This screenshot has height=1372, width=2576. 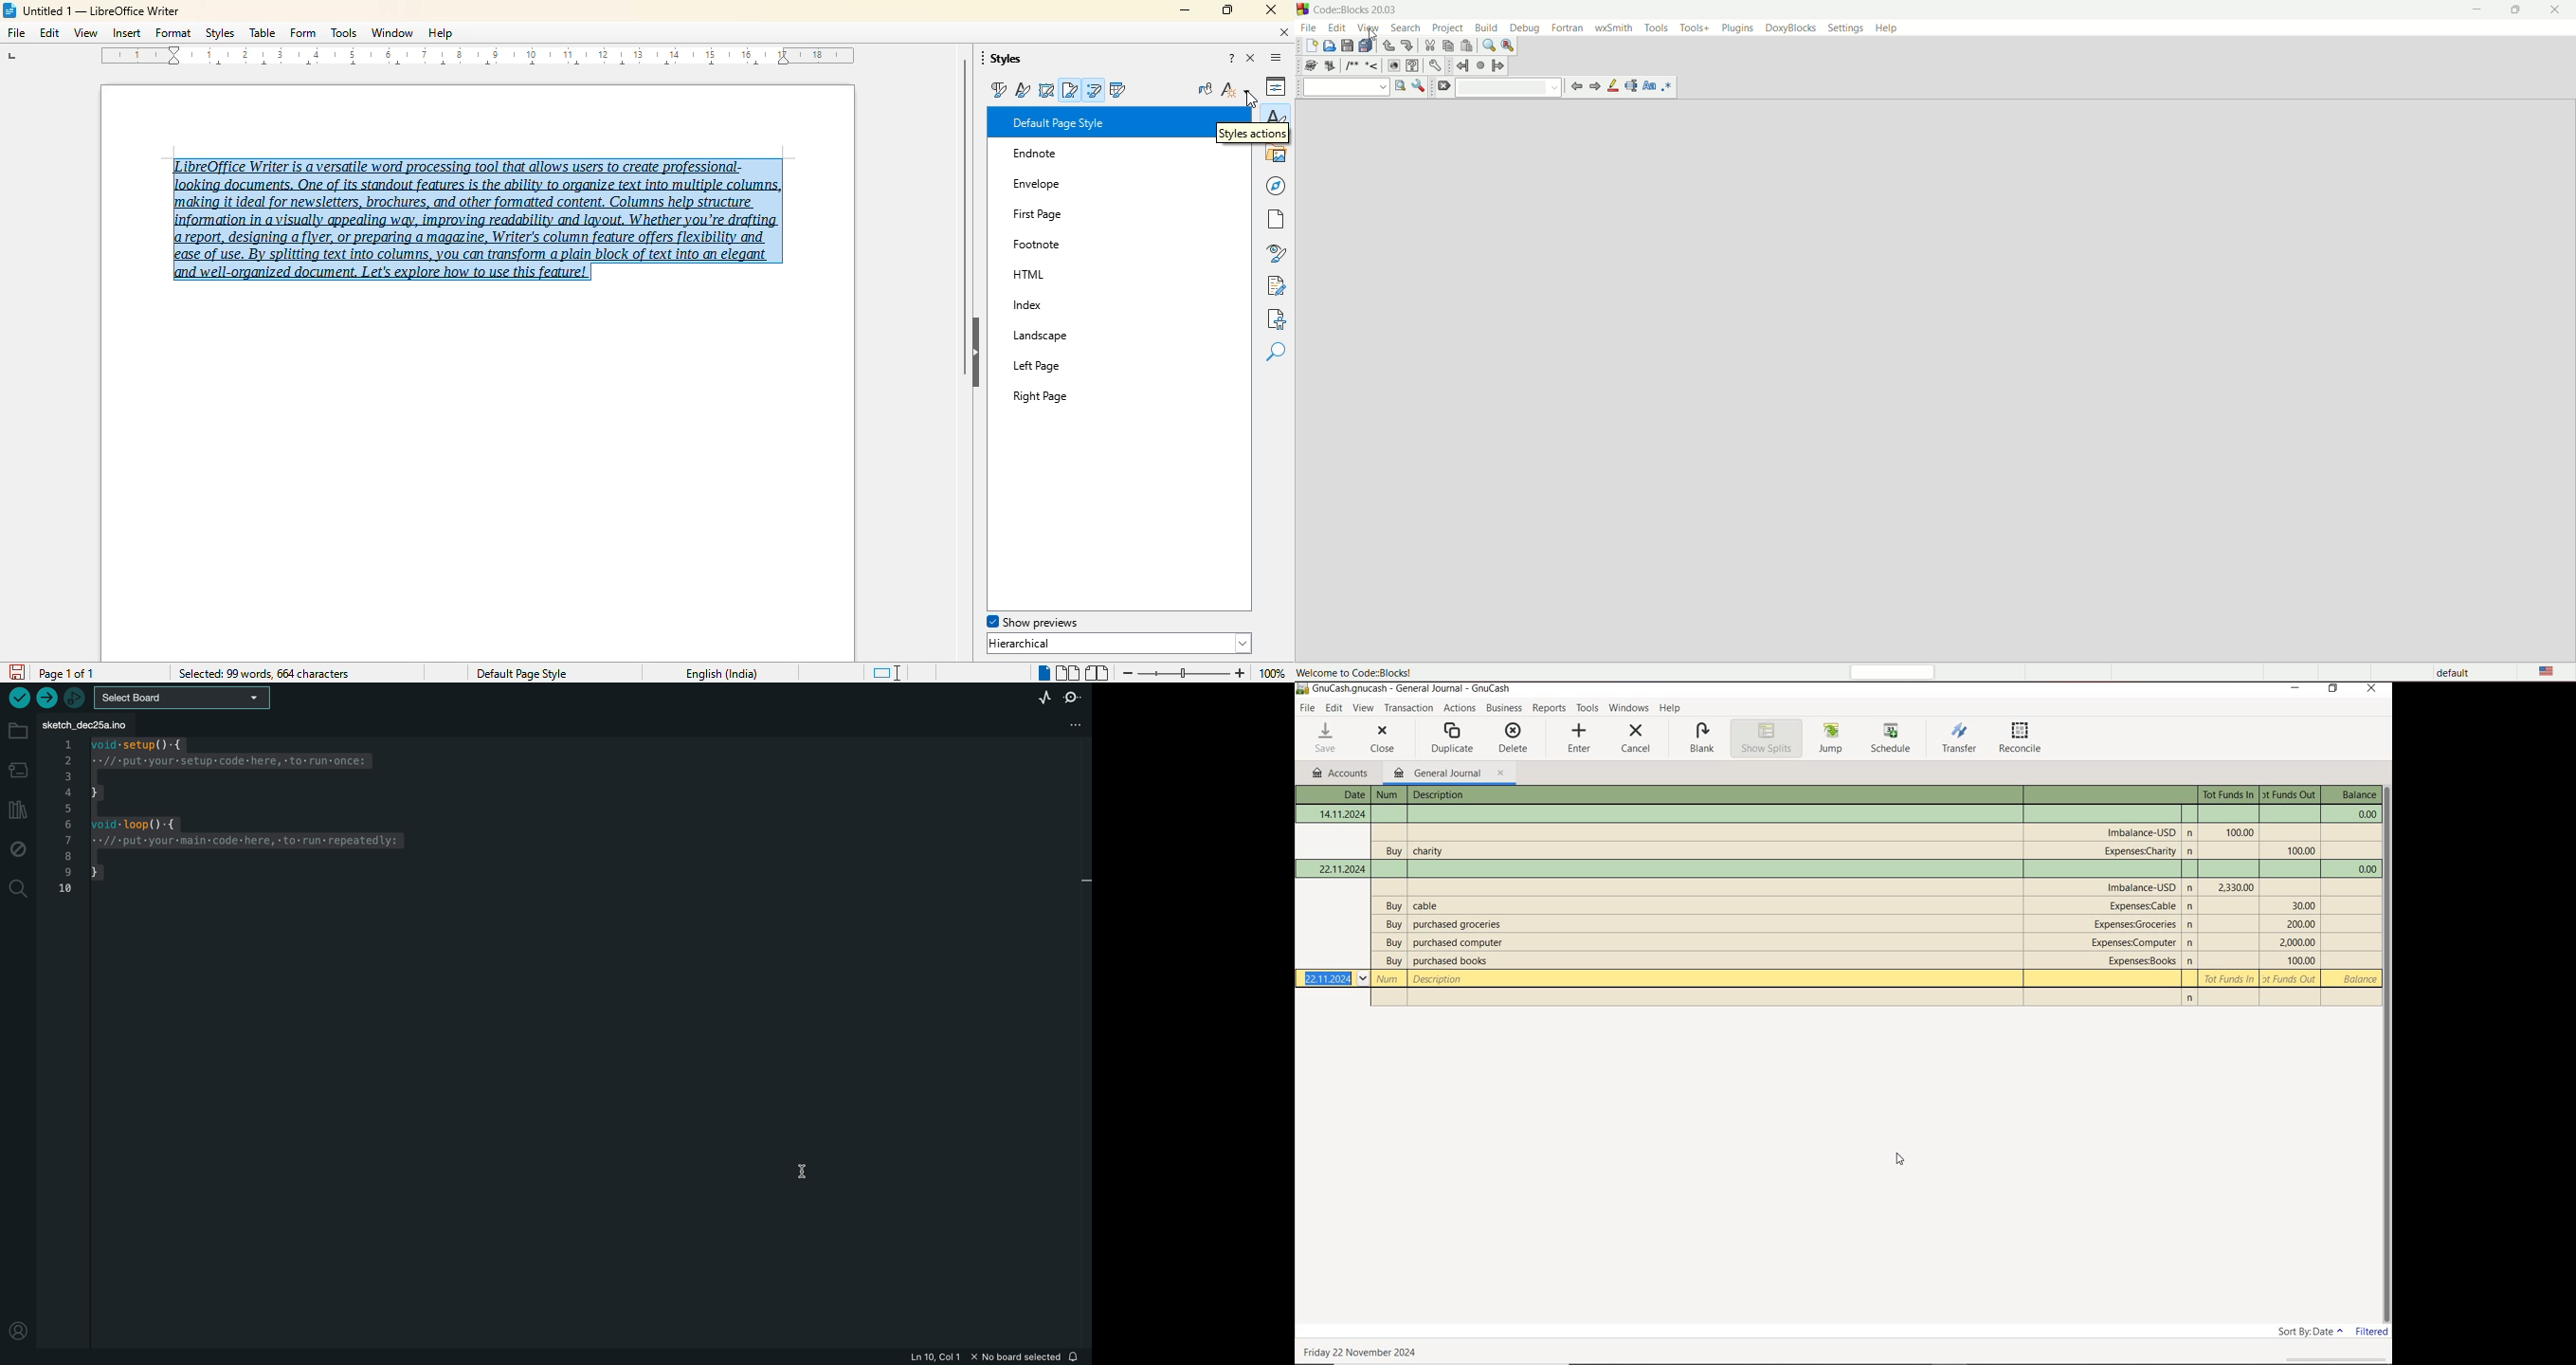 What do you see at coordinates (1373, 35) in the screenshot?
I see `Cursor` at bounding box center [1373, 35].